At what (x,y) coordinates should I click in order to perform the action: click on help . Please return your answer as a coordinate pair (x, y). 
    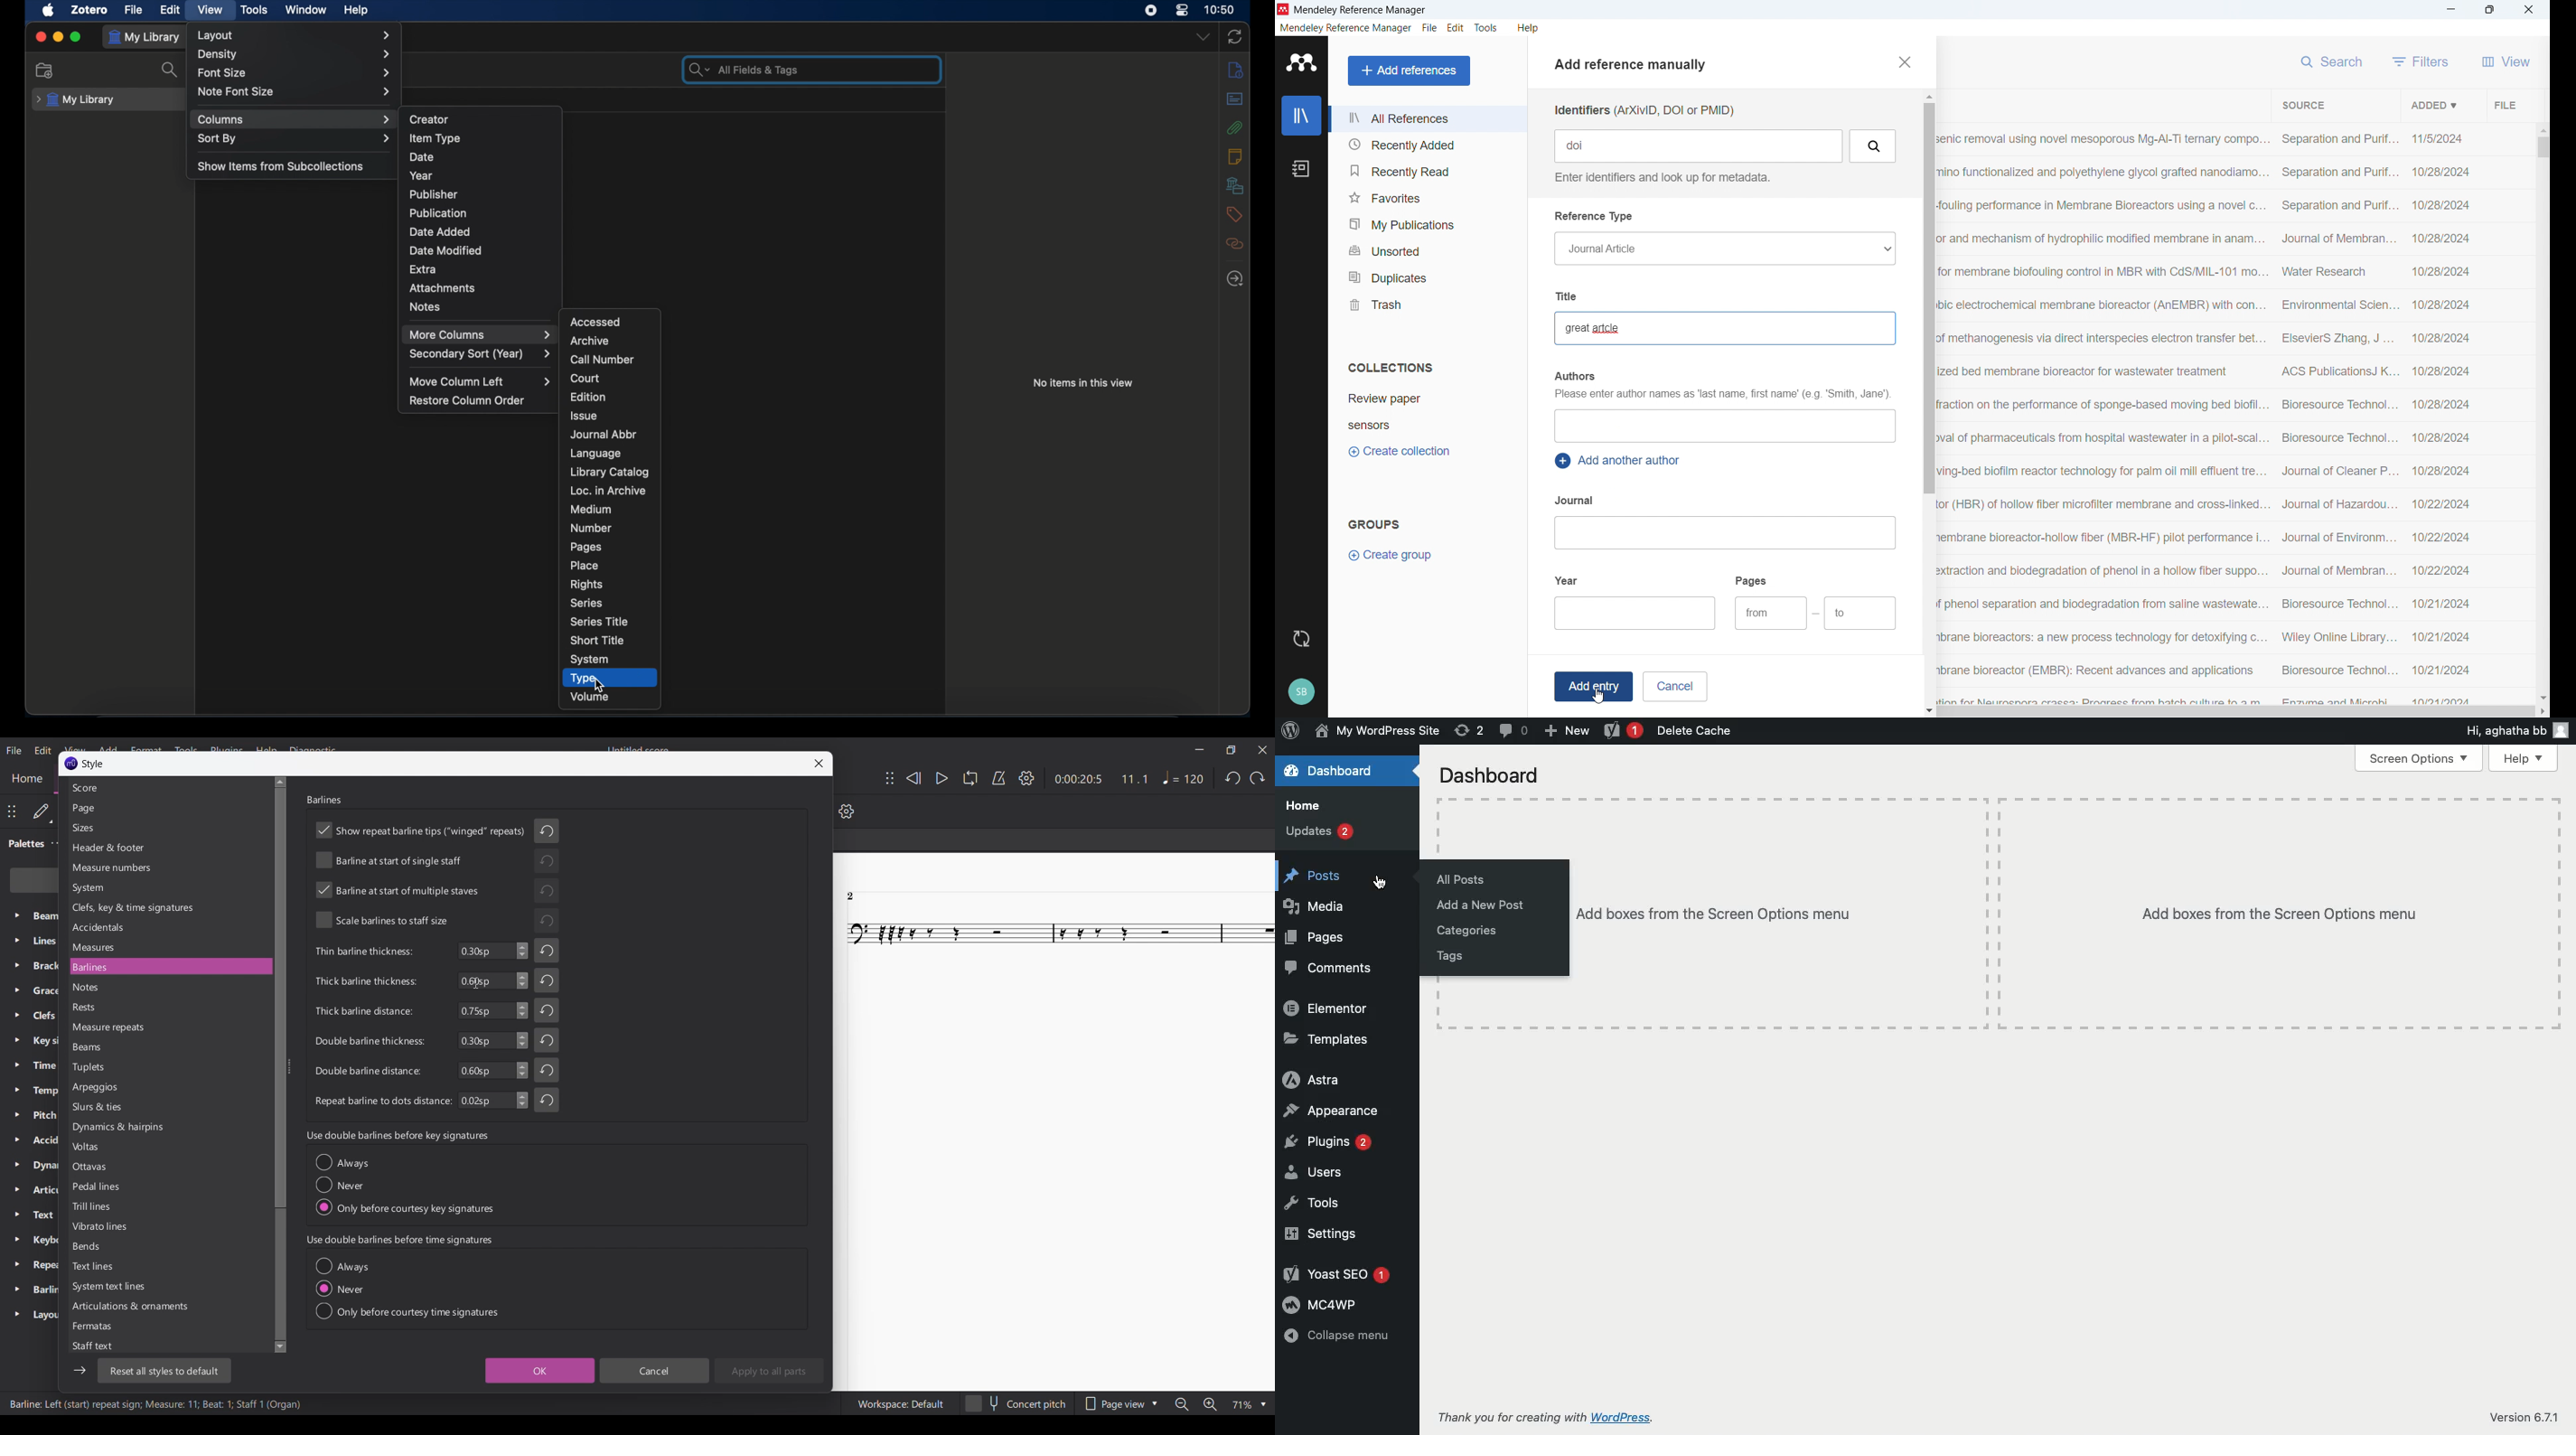
    Looking at the image, I should click on (1529, 28).